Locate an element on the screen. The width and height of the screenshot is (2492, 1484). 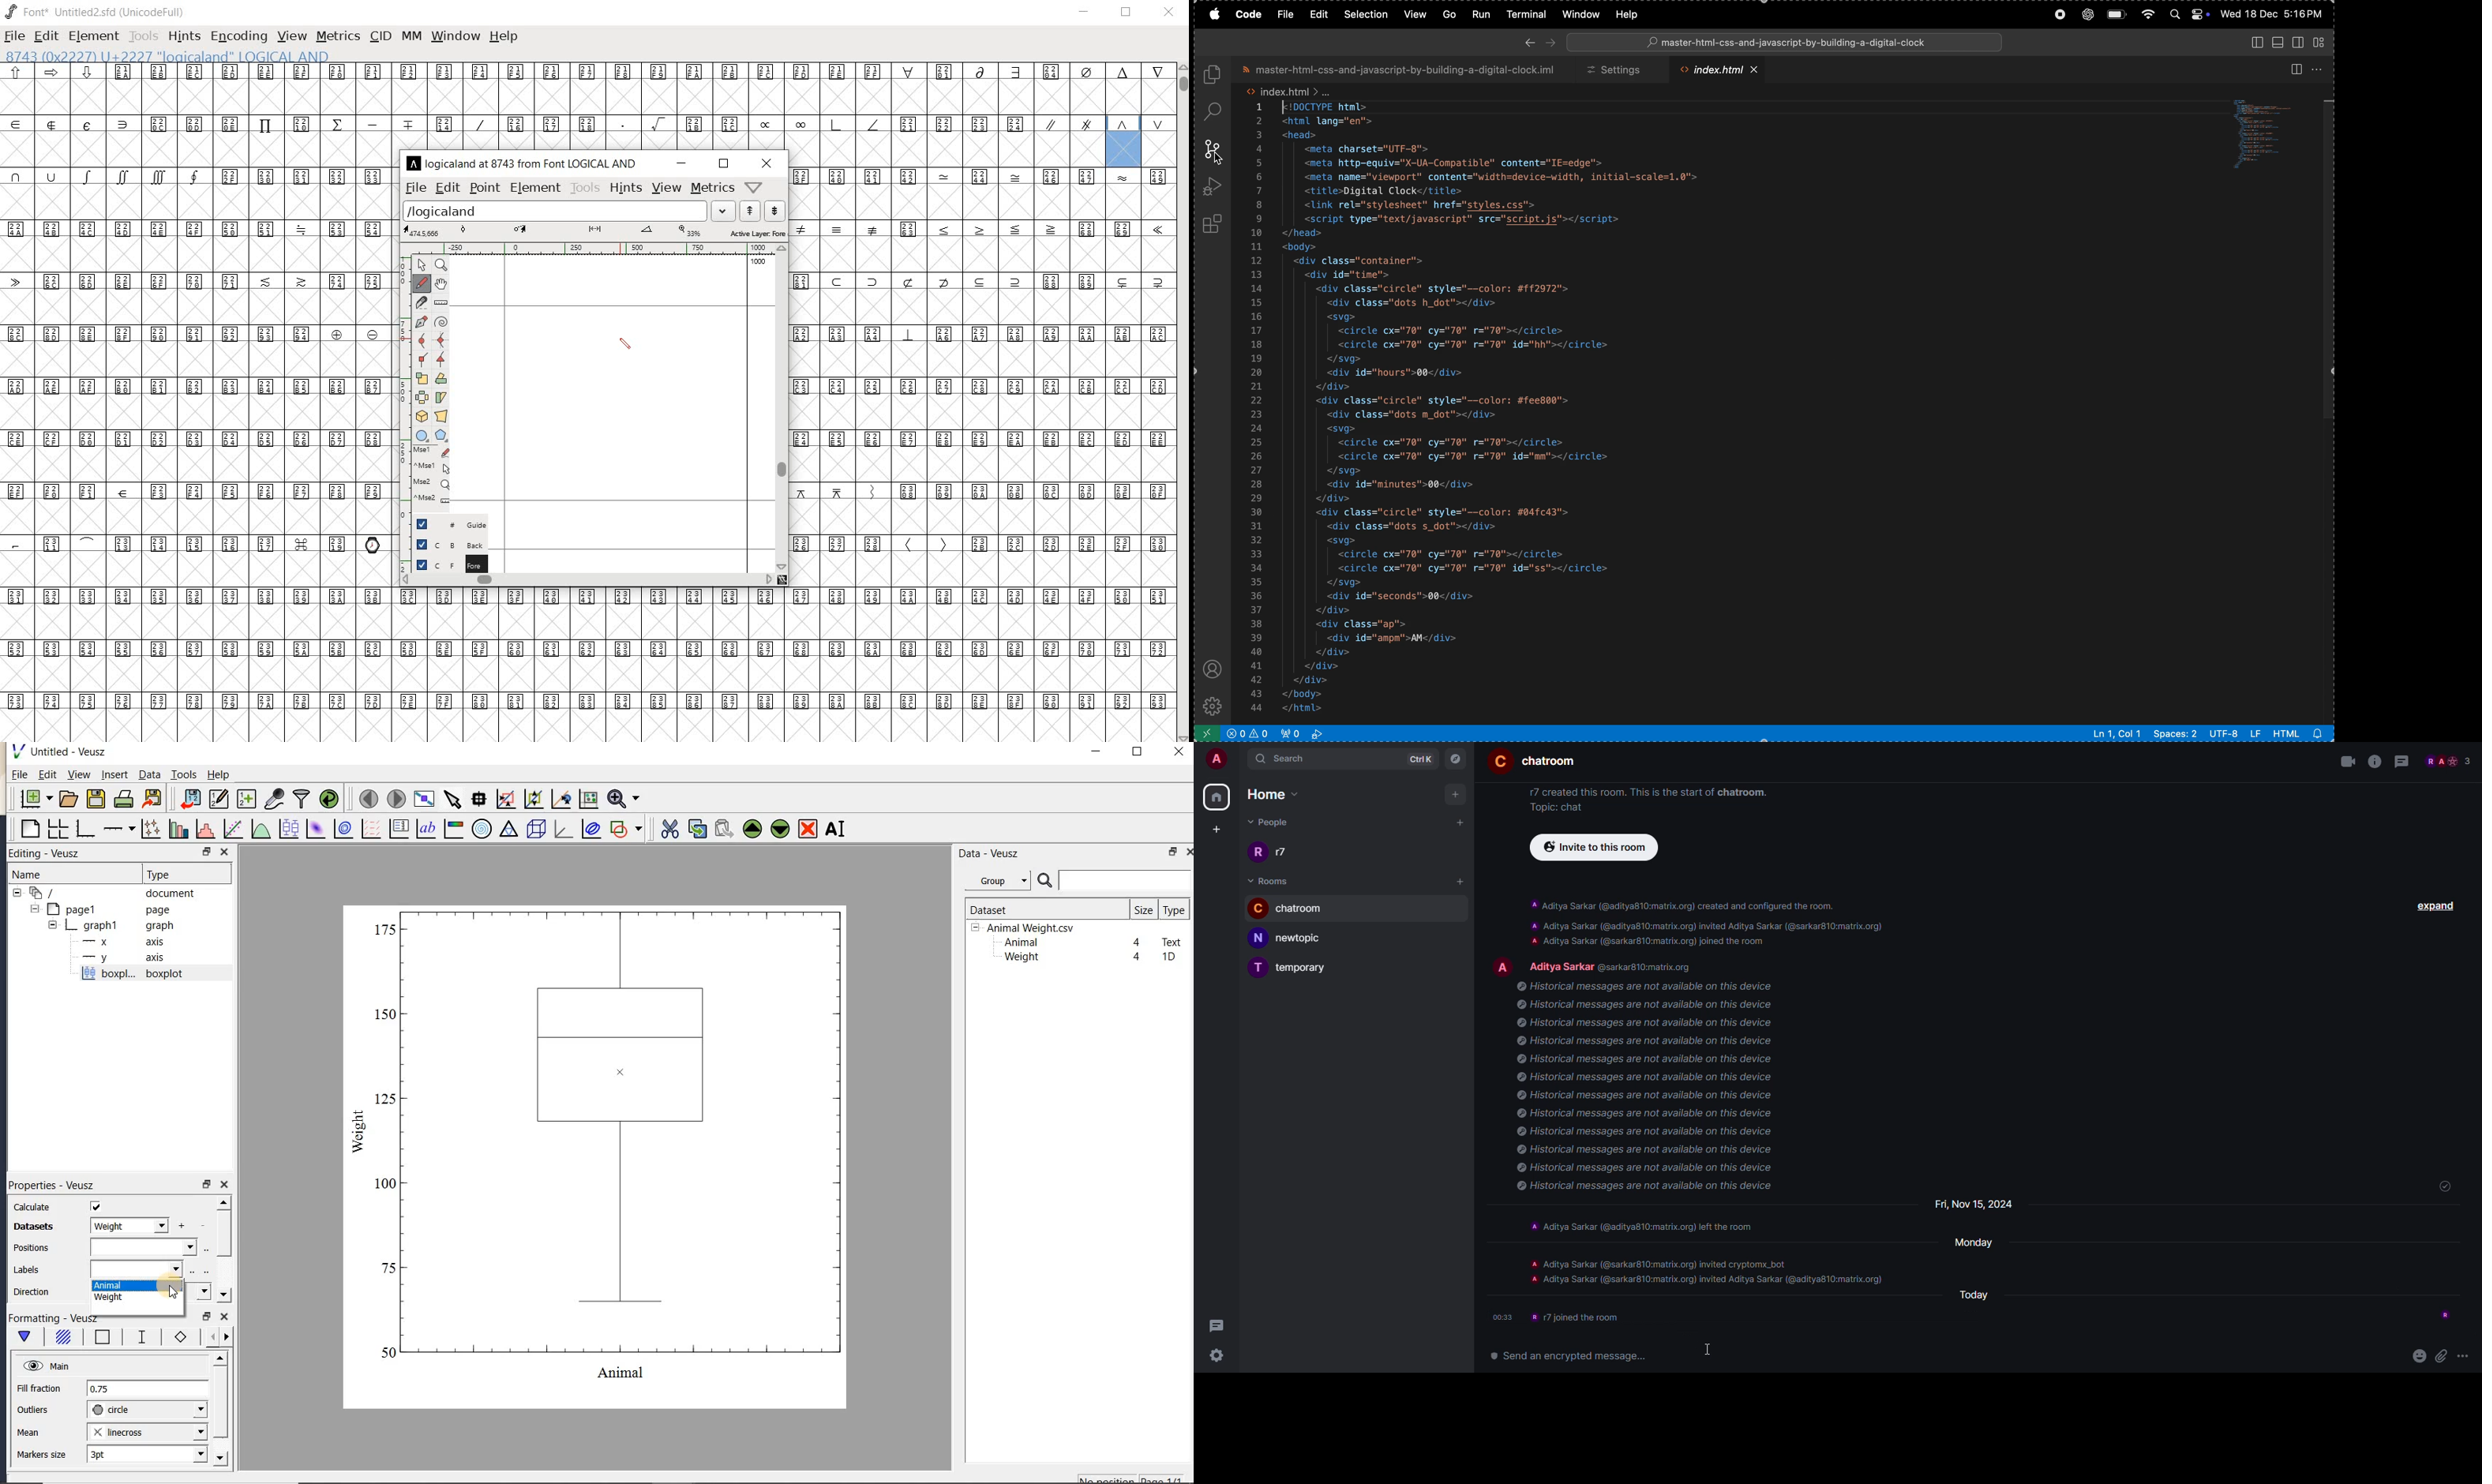
plot points with lines and errorbars is located at coordinates (152, 829).